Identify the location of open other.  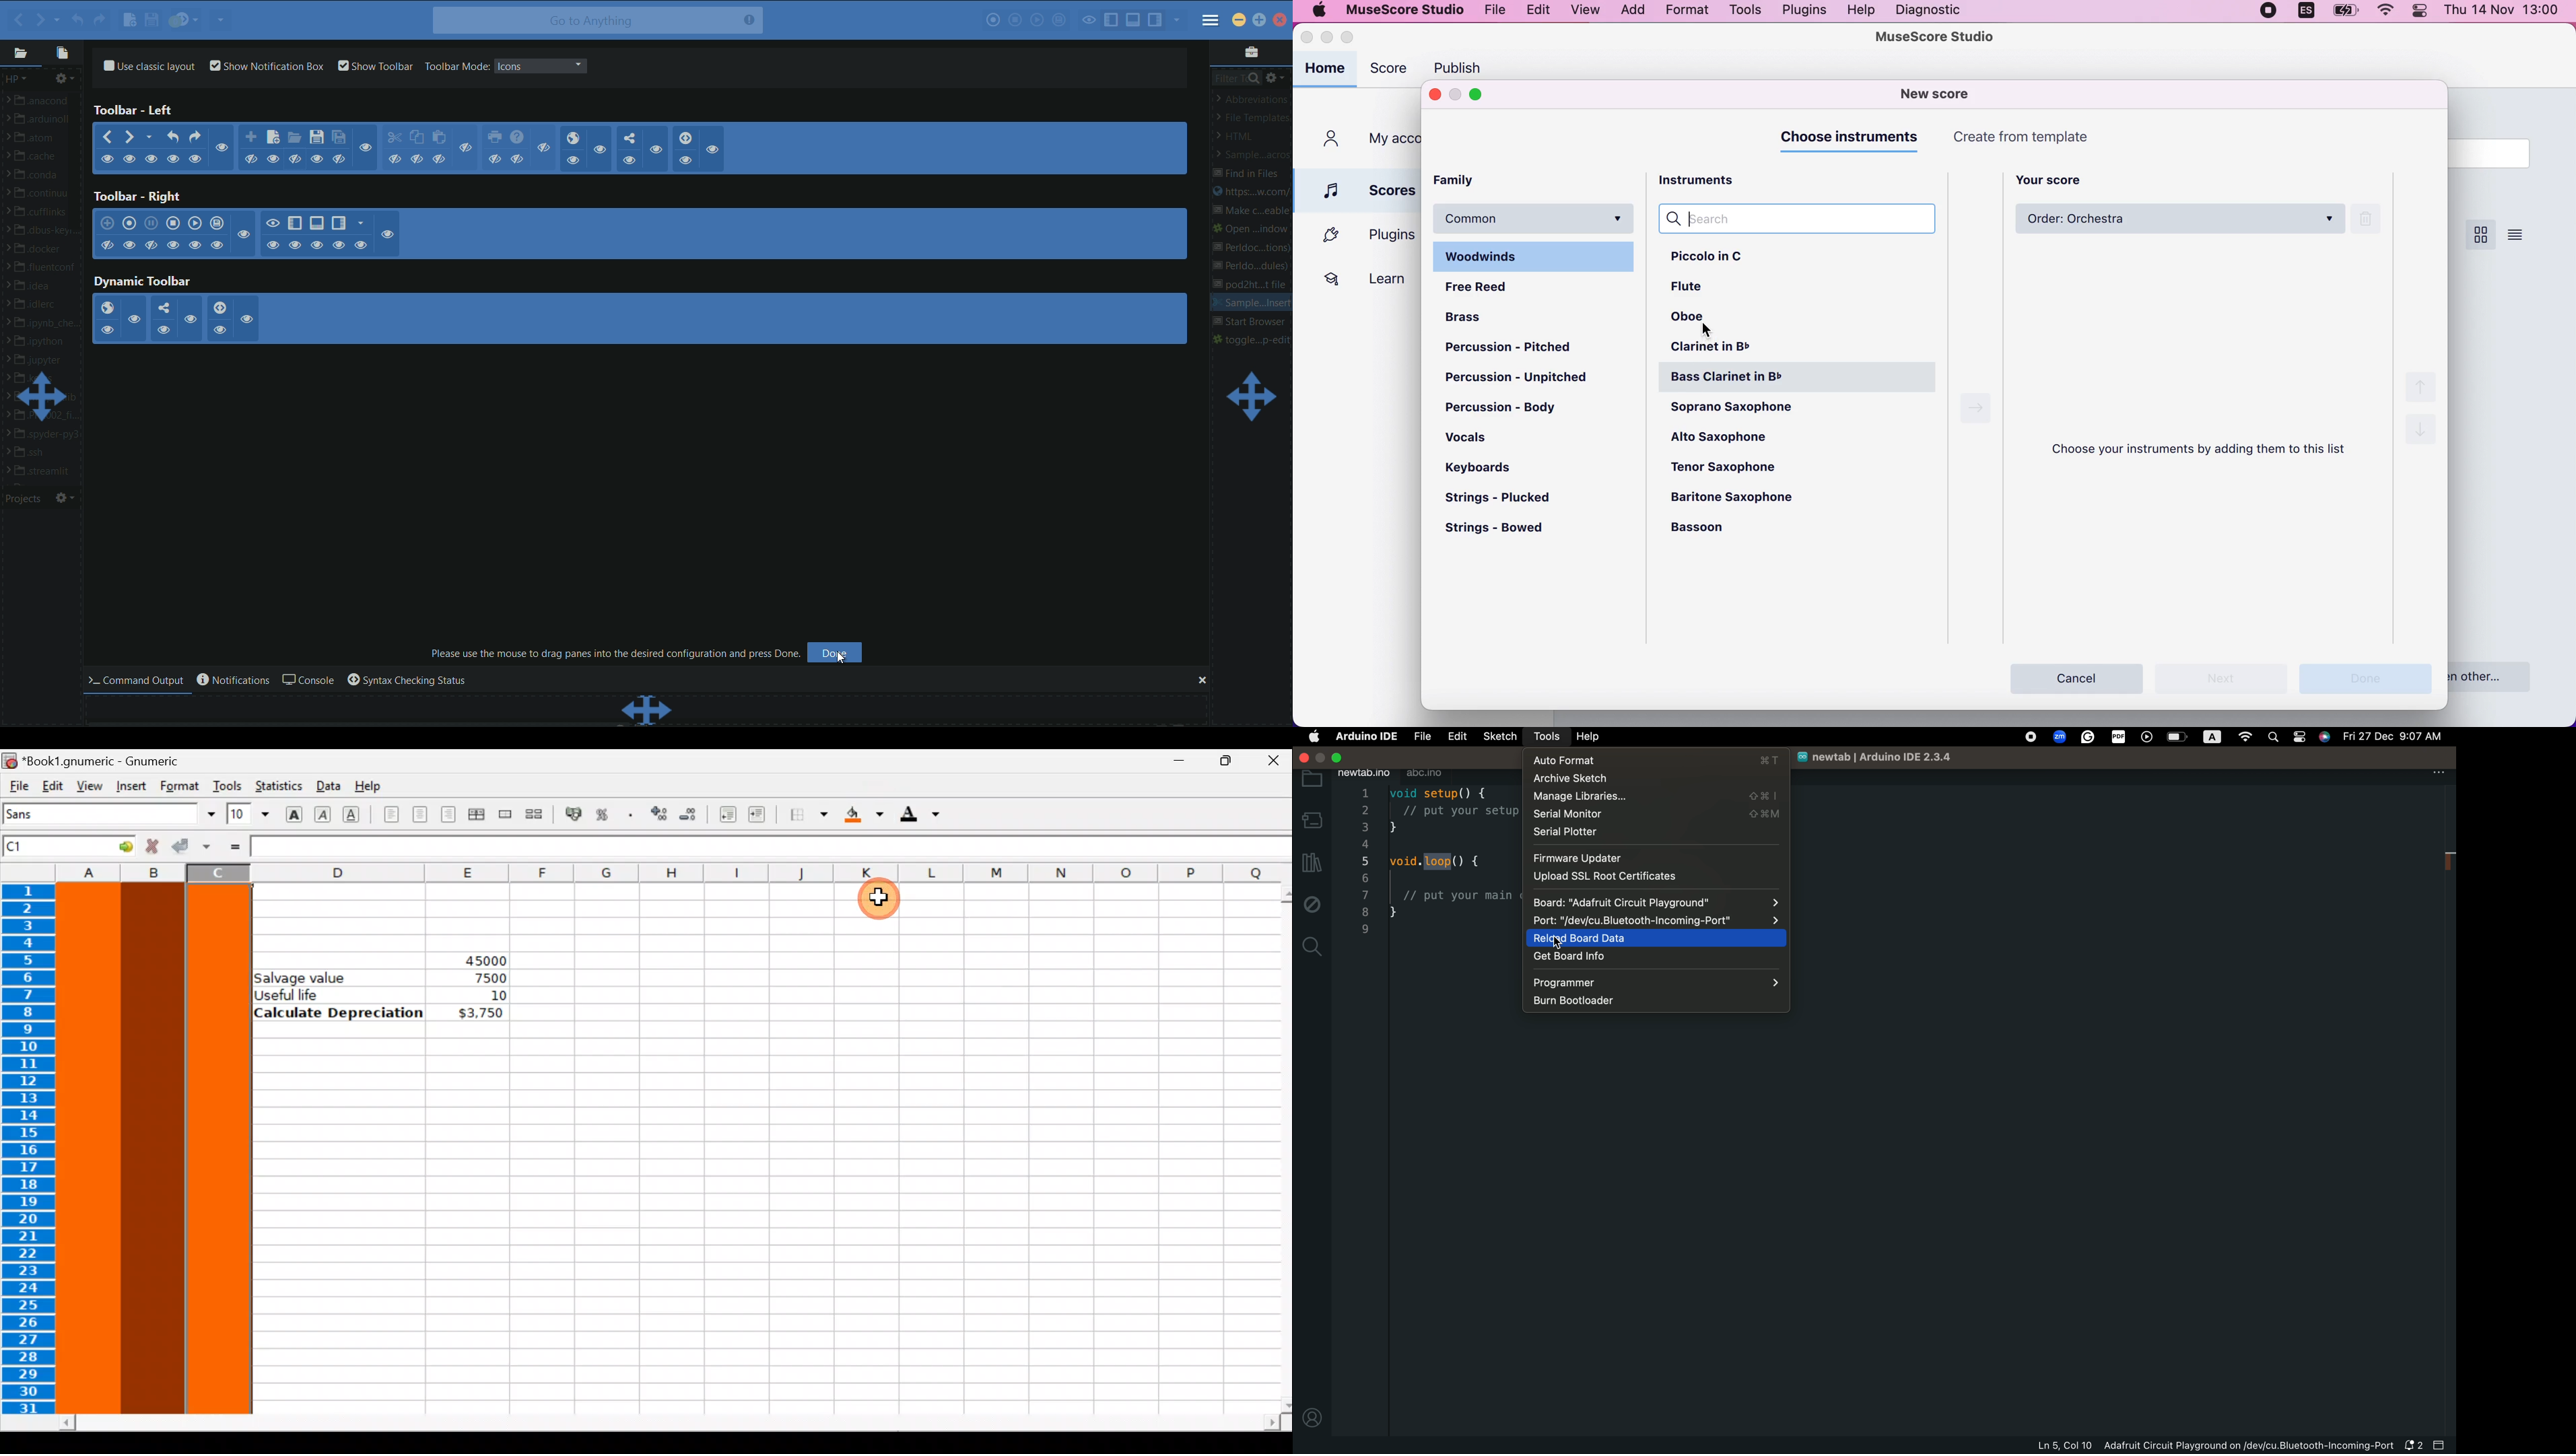
(2499, 675).